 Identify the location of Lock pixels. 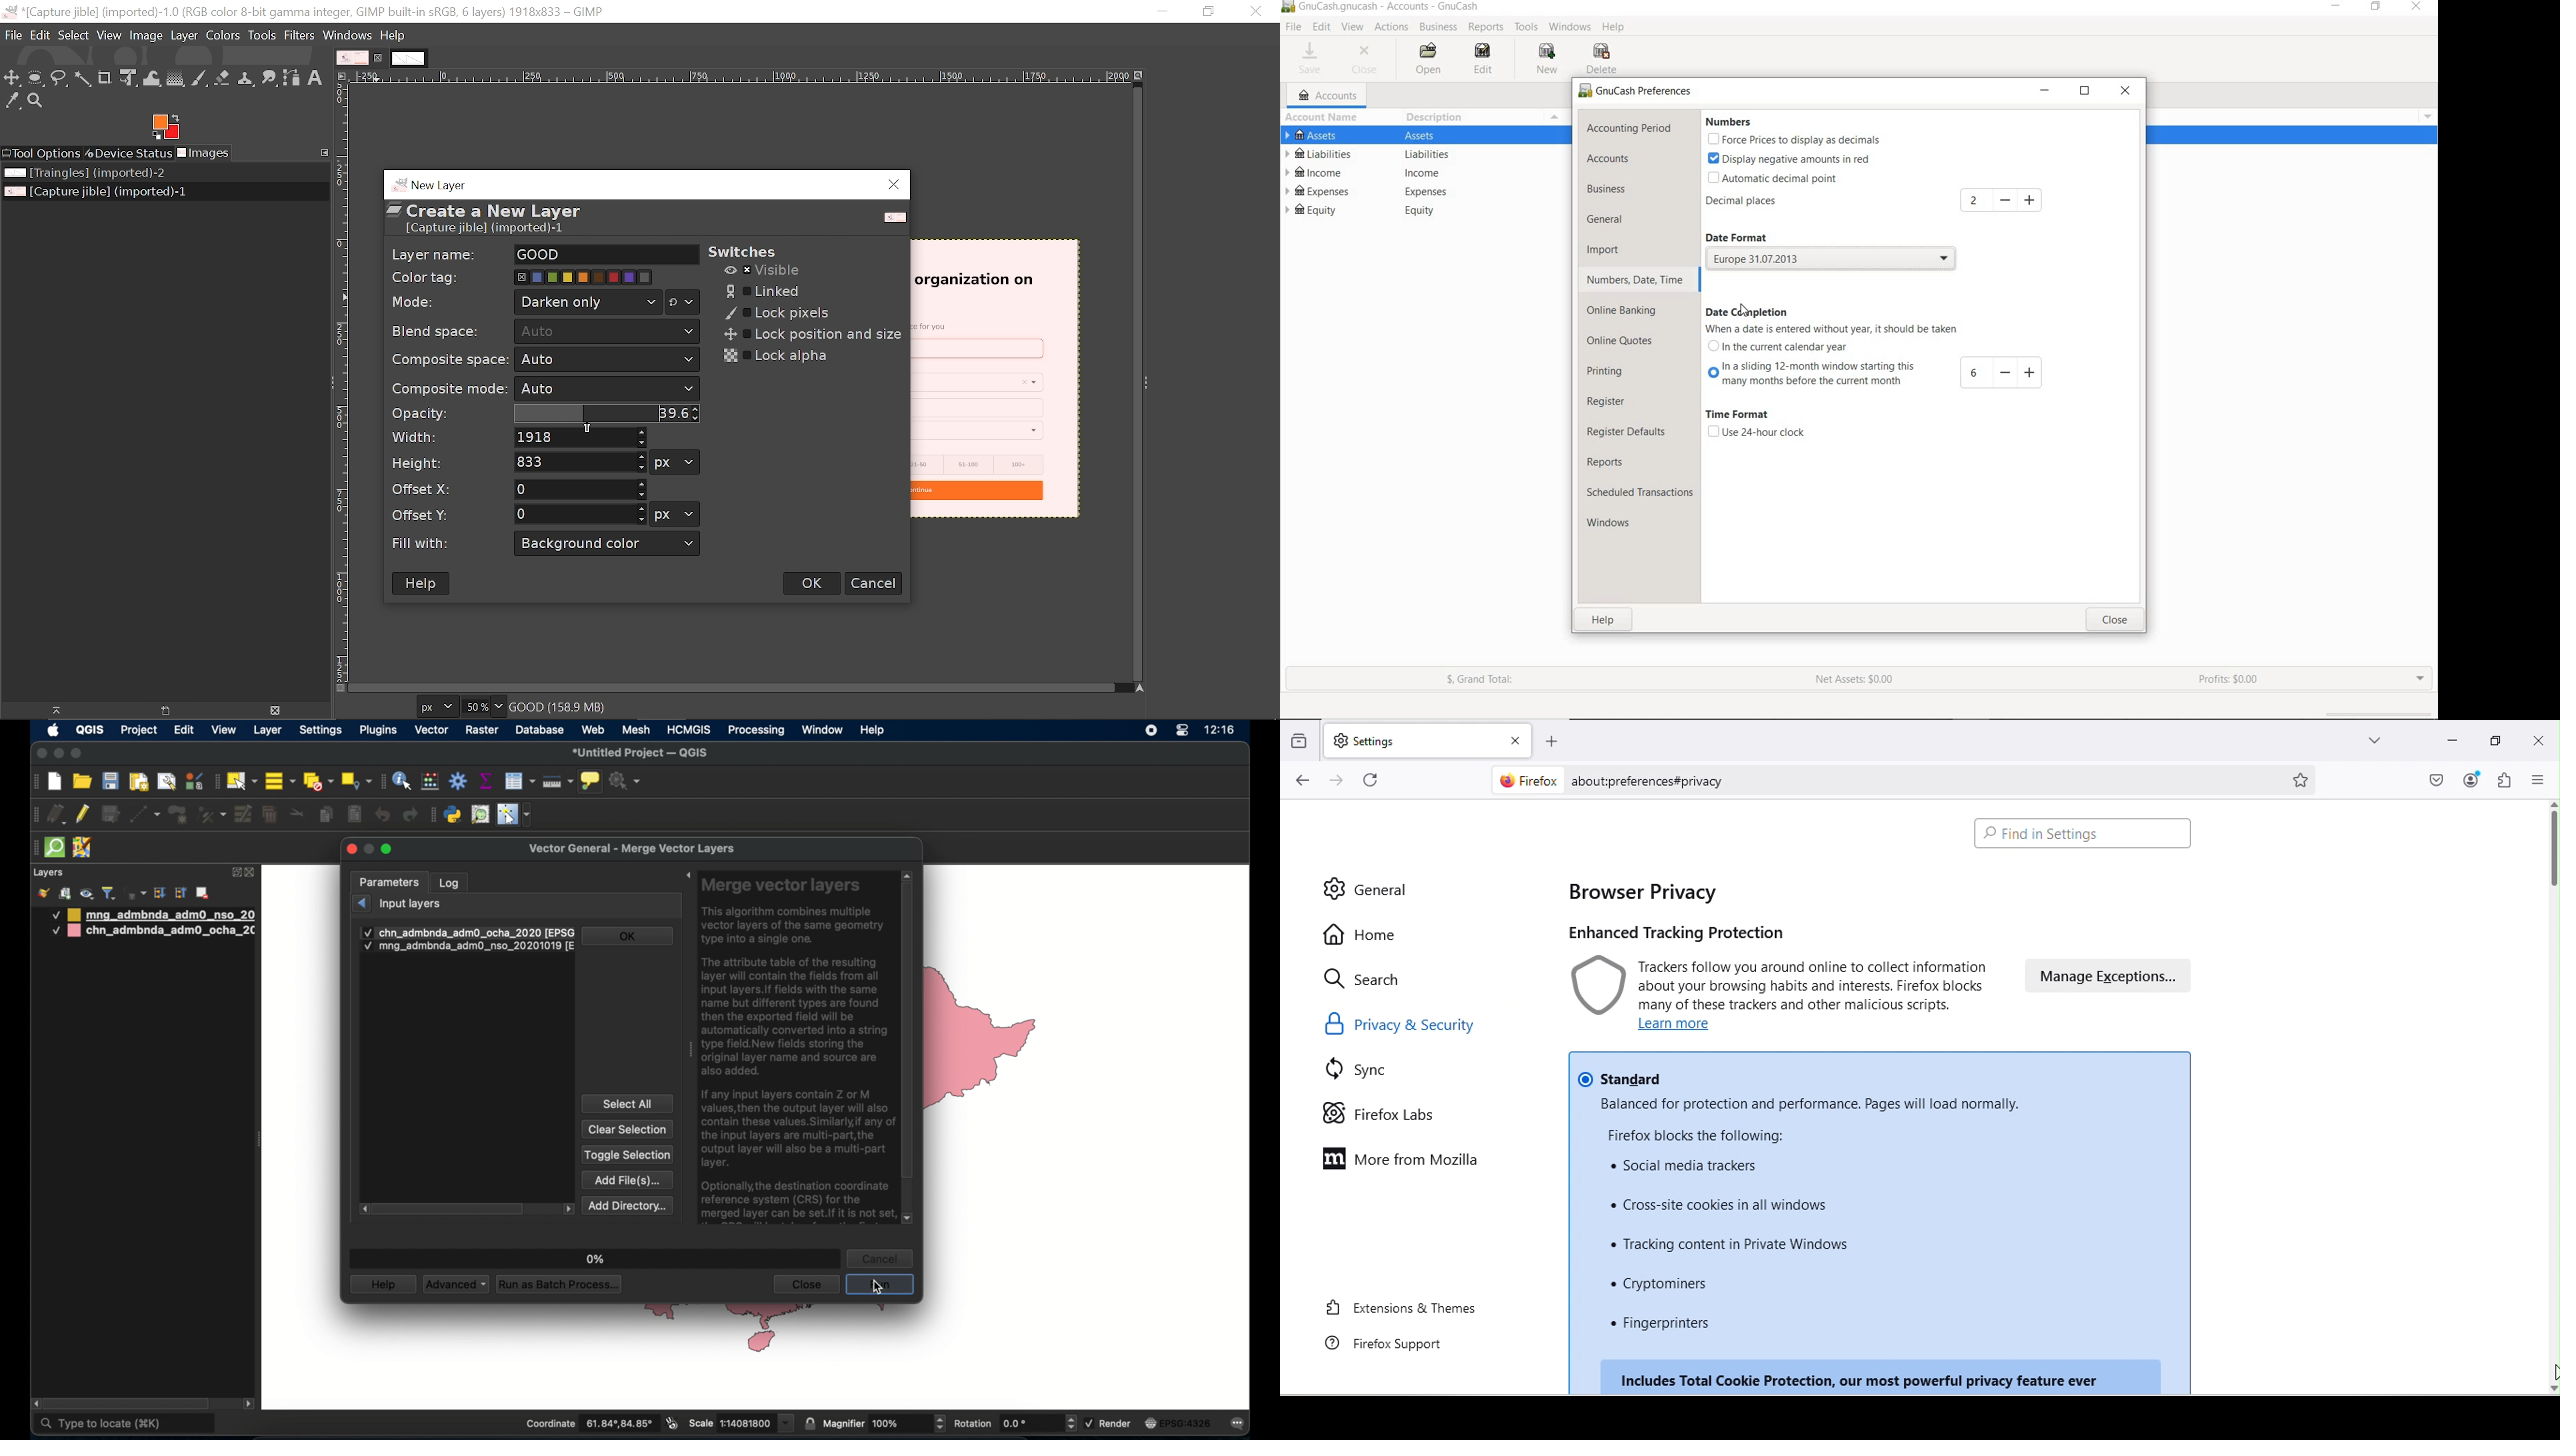
(778, 314).